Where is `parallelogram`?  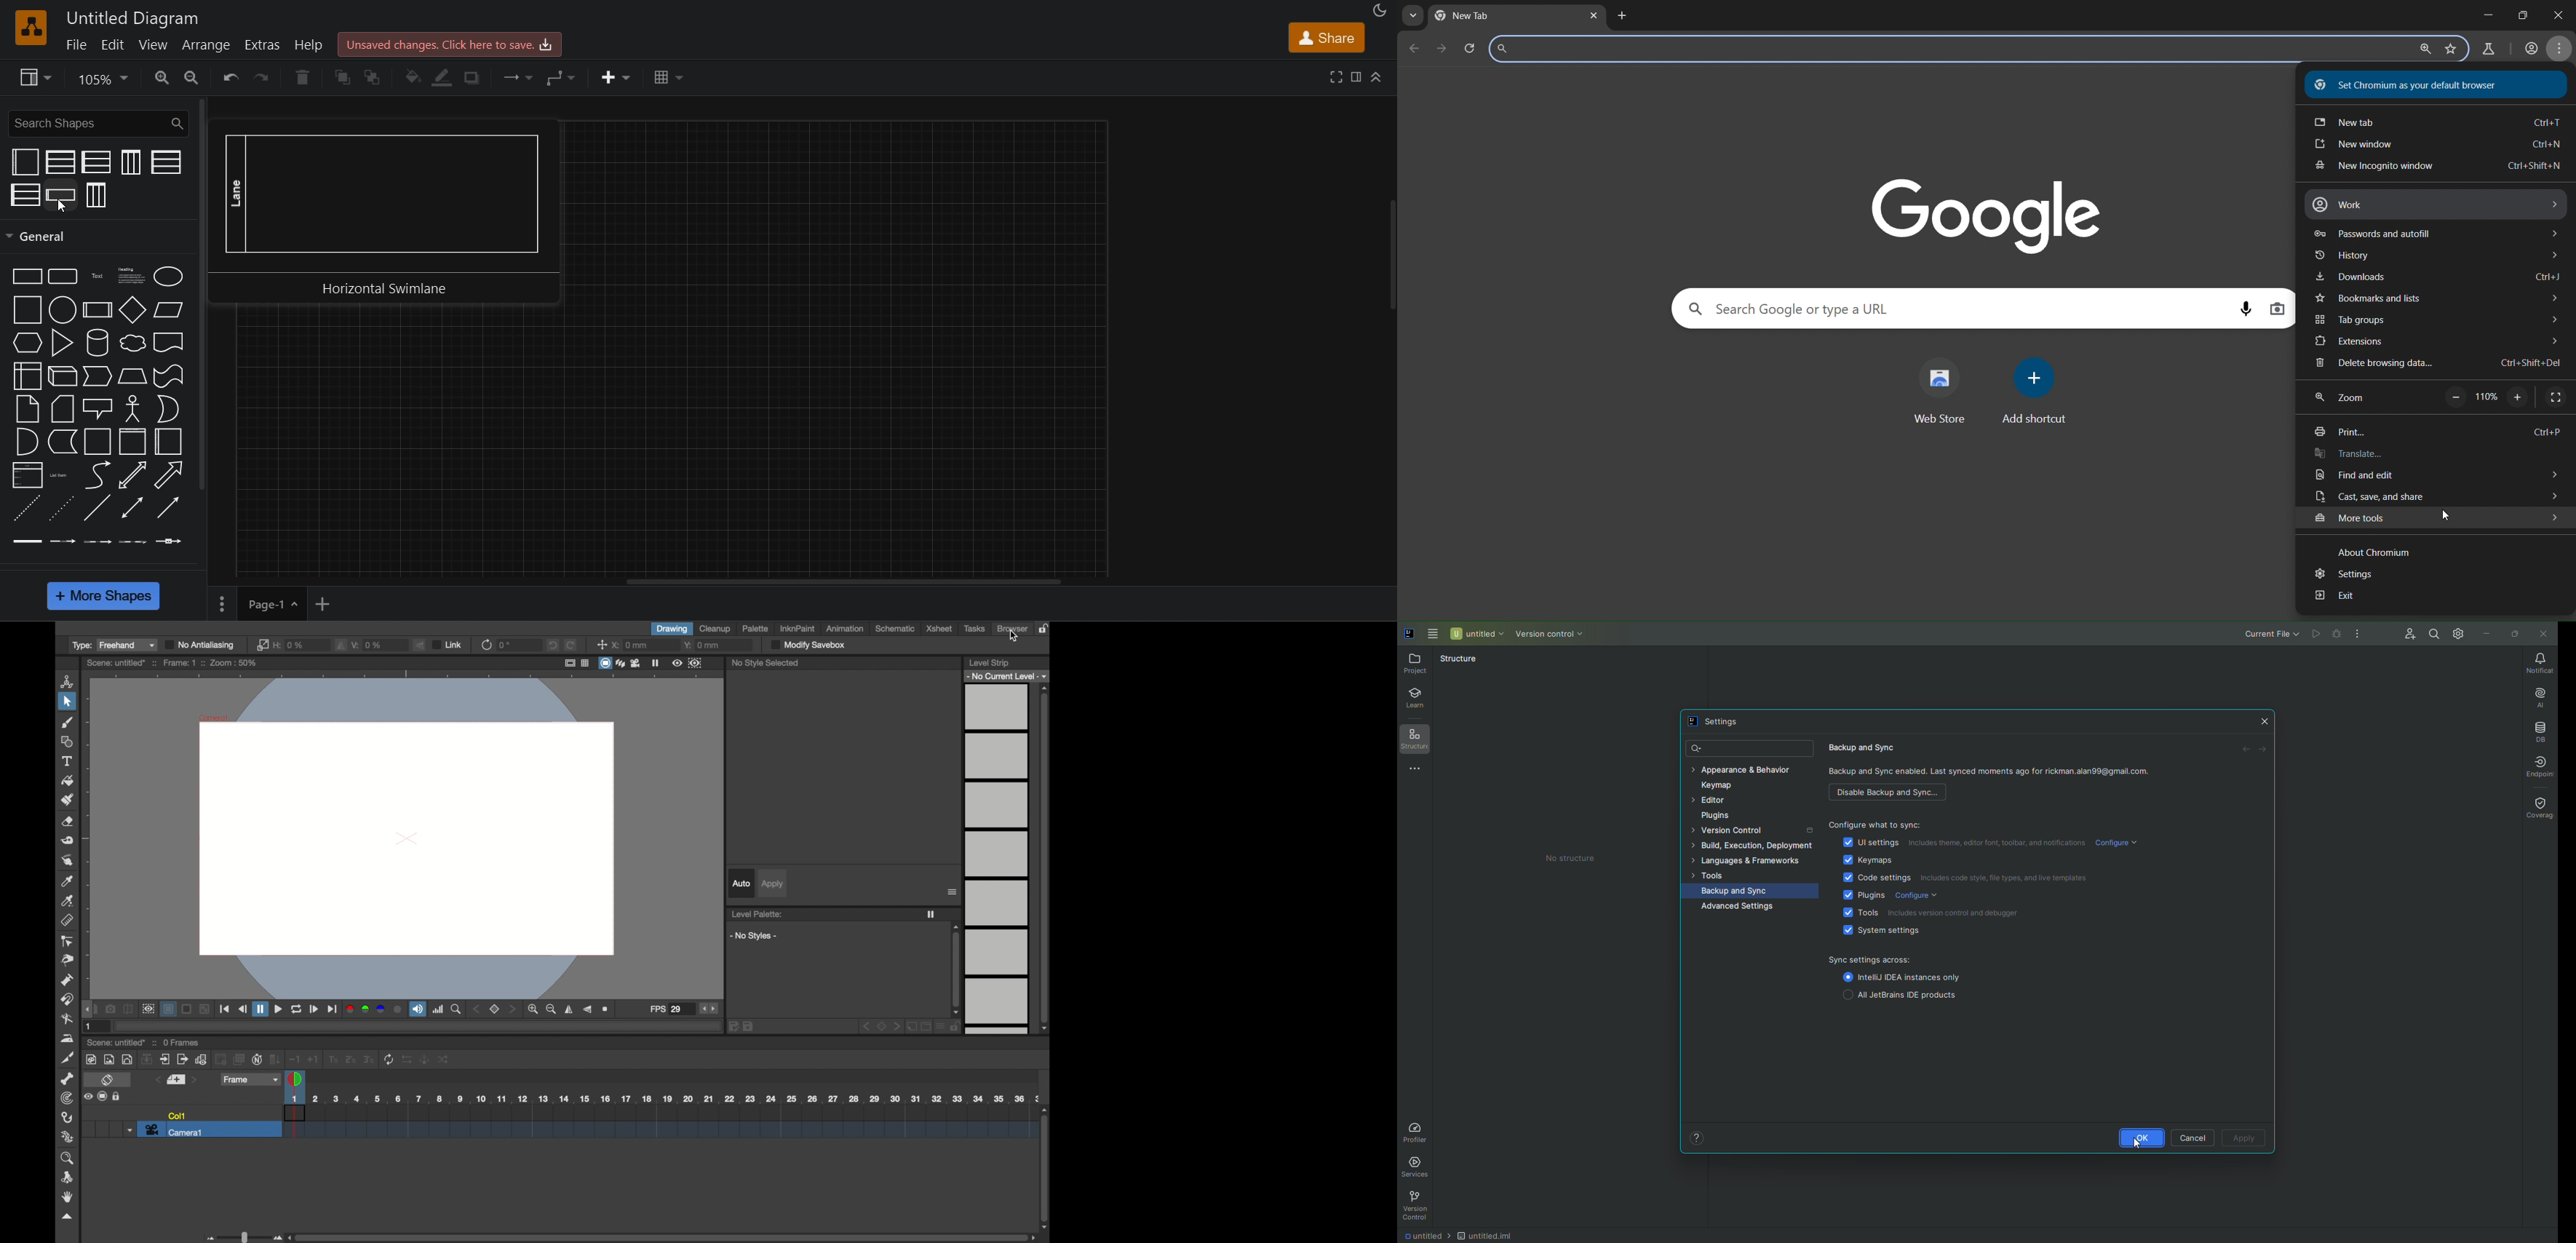
parallelogram is located at coordinates (169, 309).